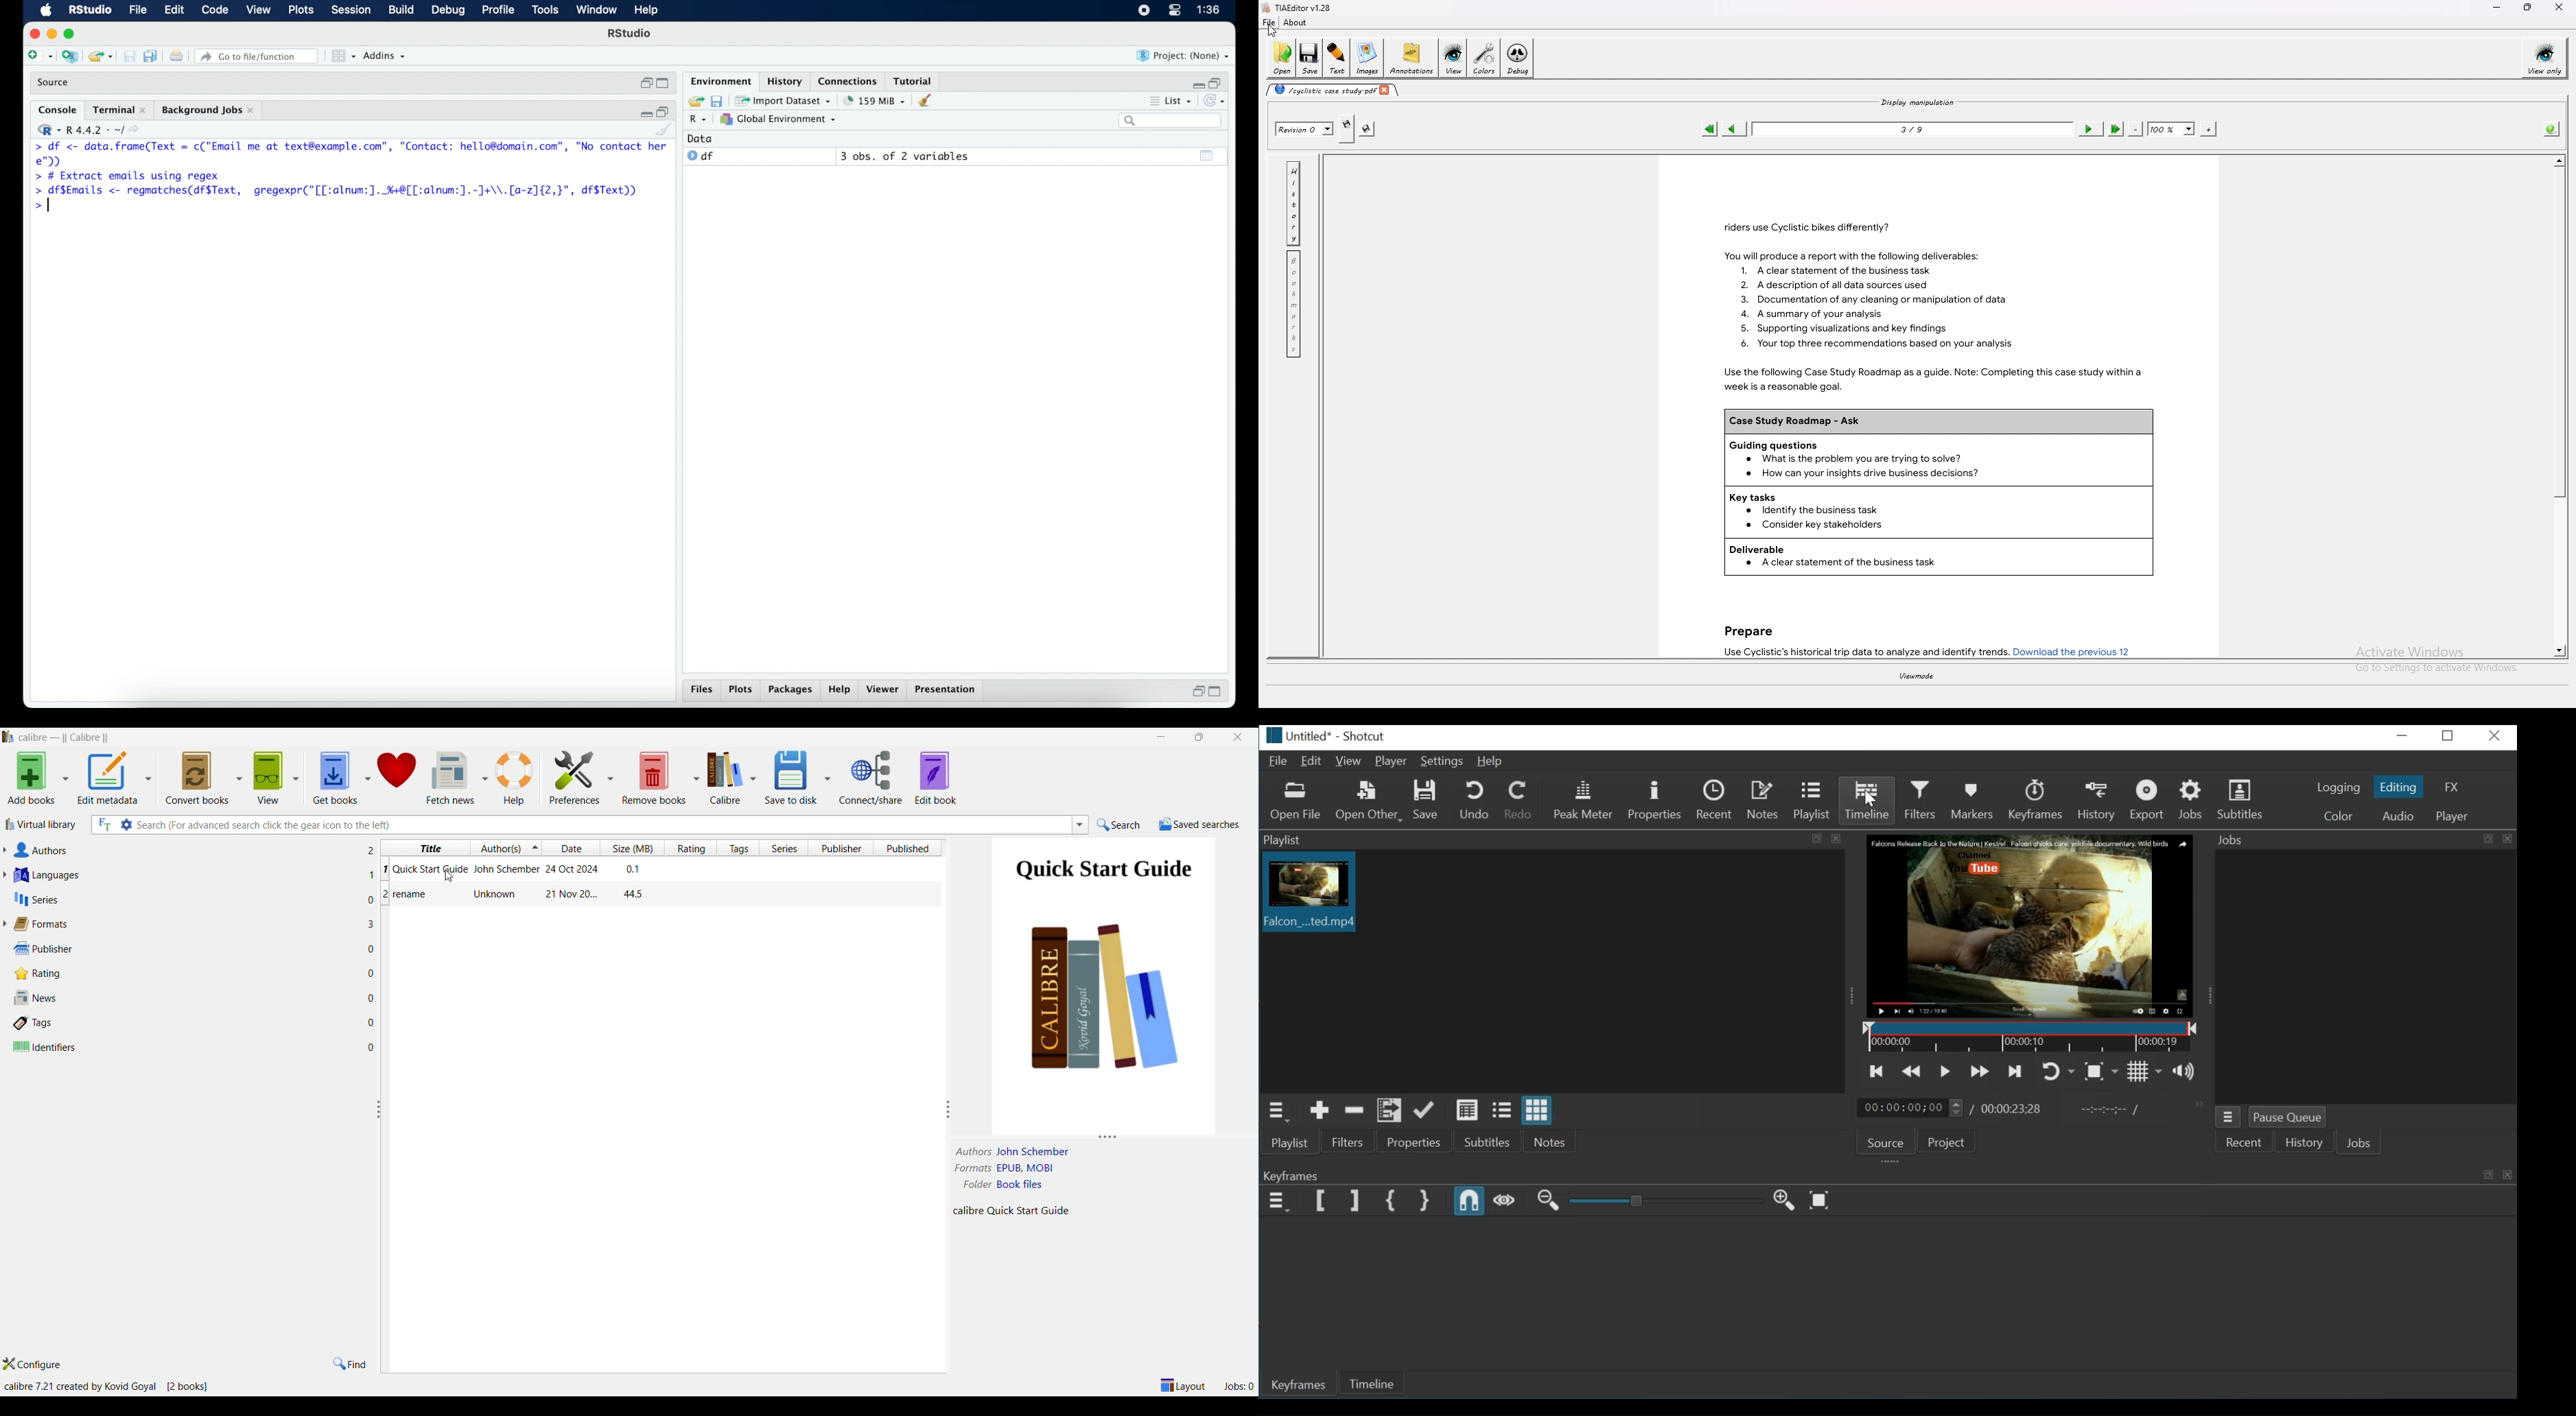 The width and height of the screenshot is (2576, 1428). What do you see at coordinates (850, 81) in the screenshot?
I see `connections` at bounding box center [850, 81].